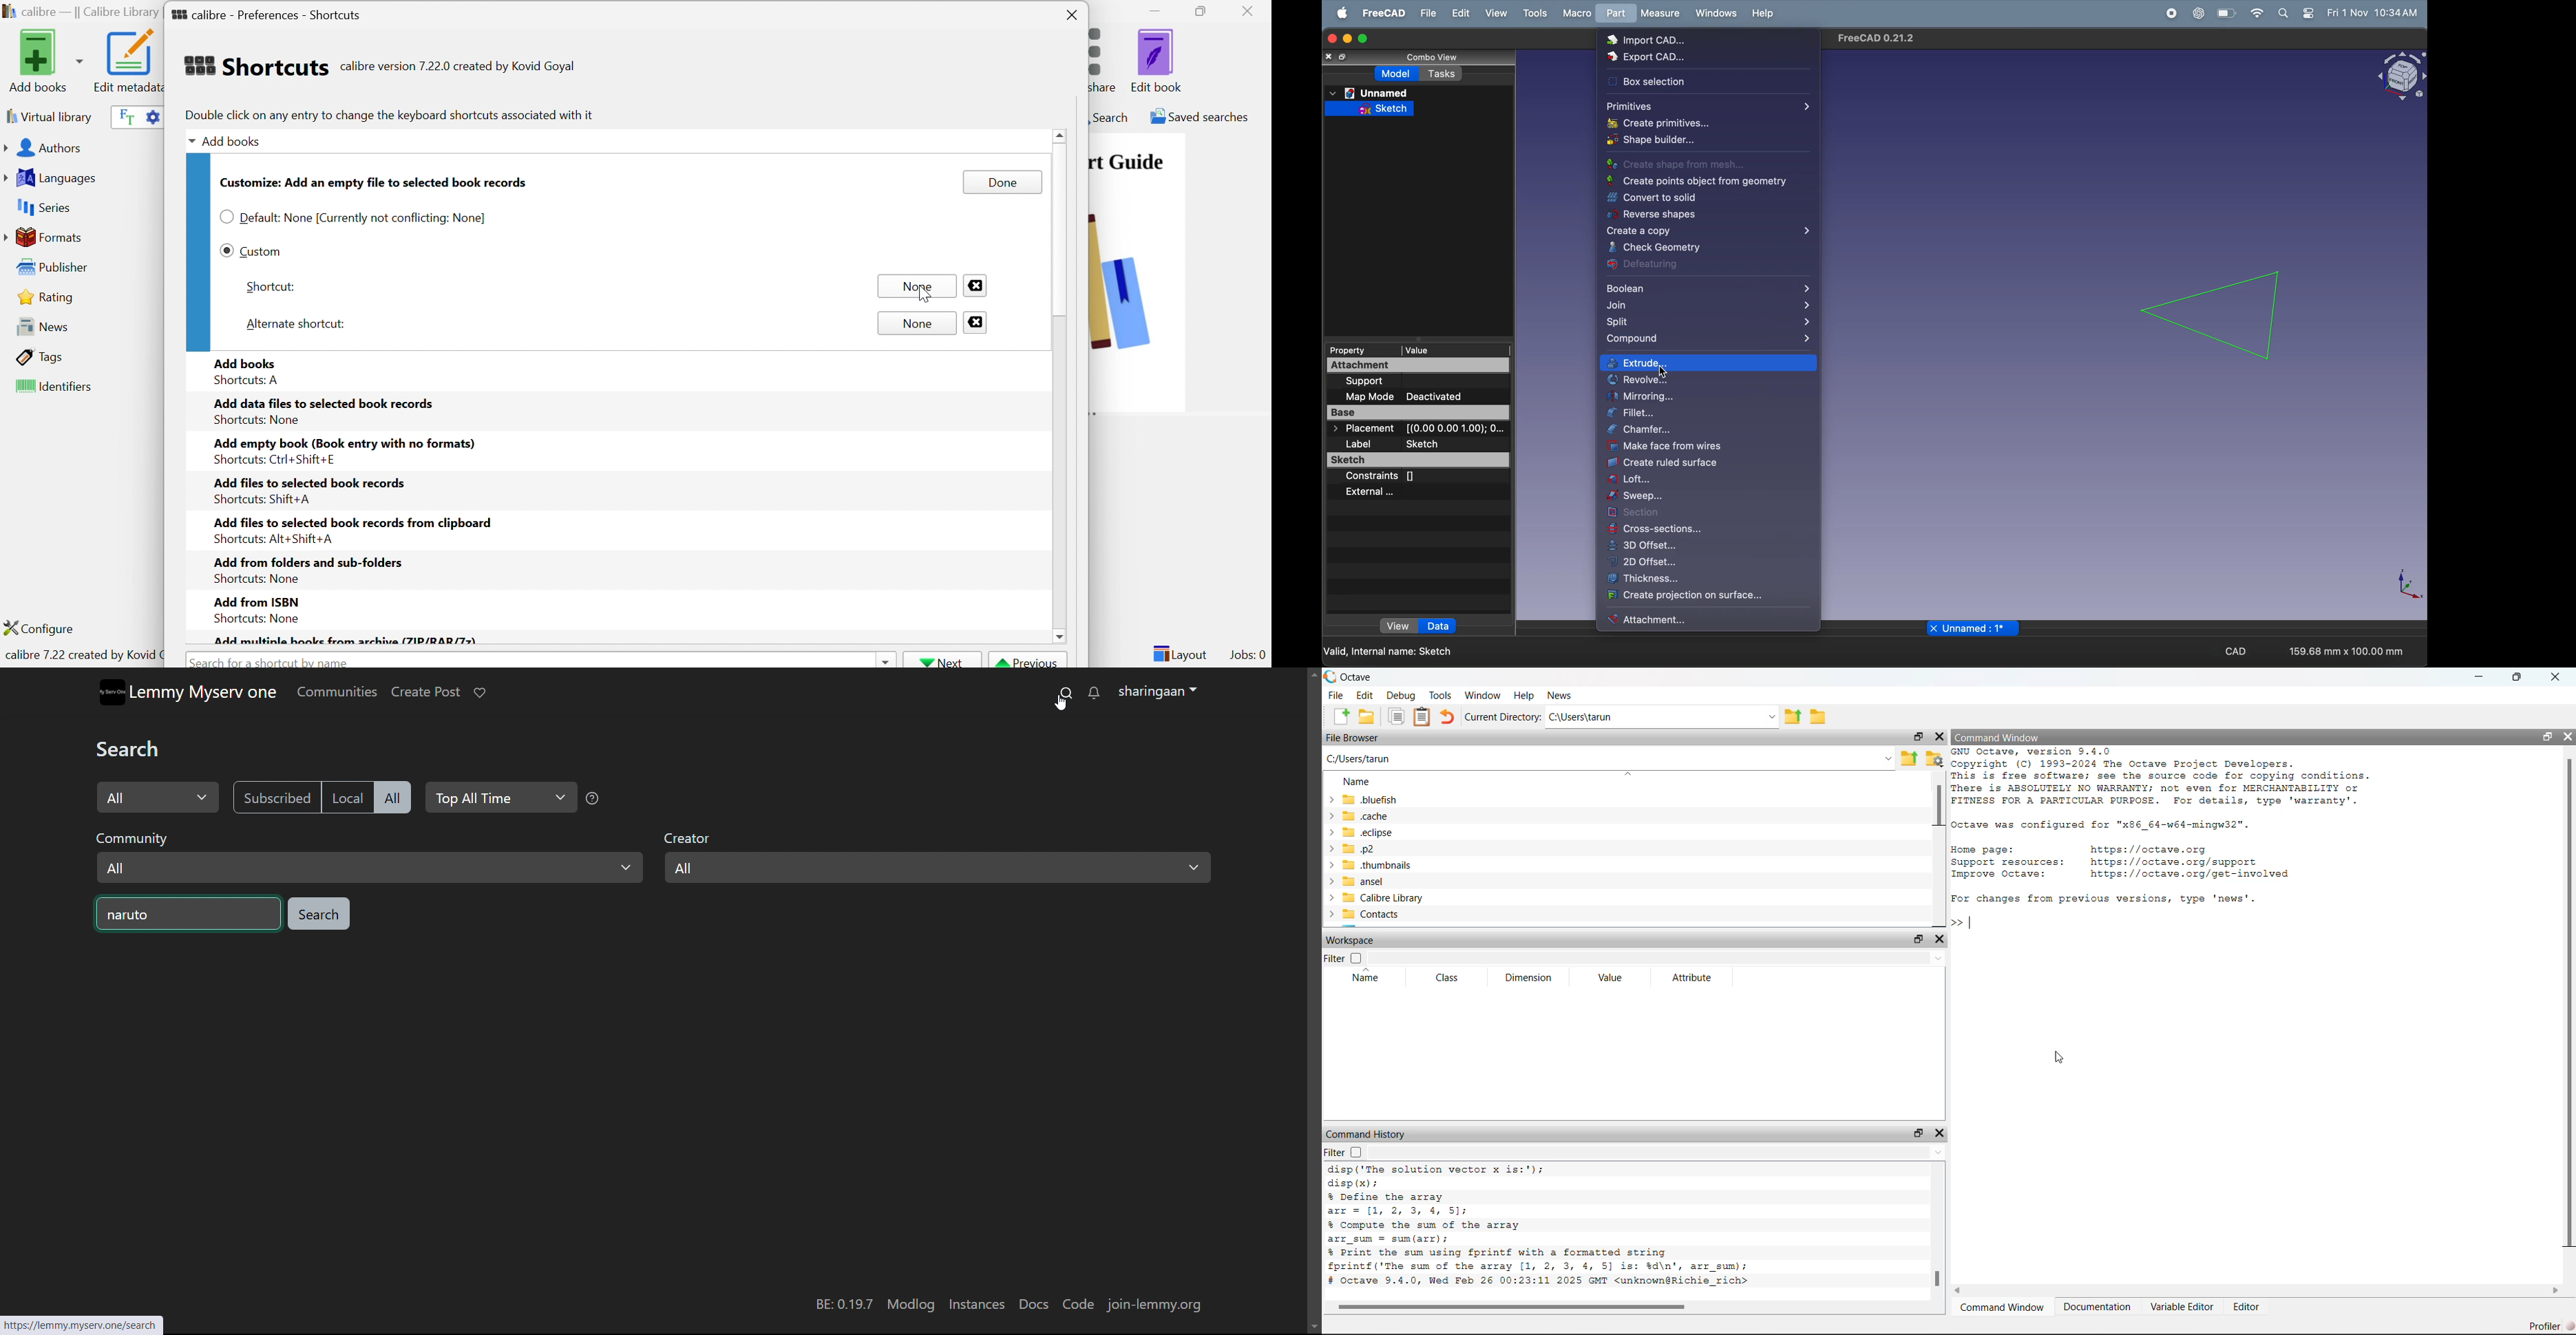  What do you see at coordinates (188, 914) in the screenshot?
I see `Searching 'Naruto' ` at bounding box center [188, 914].